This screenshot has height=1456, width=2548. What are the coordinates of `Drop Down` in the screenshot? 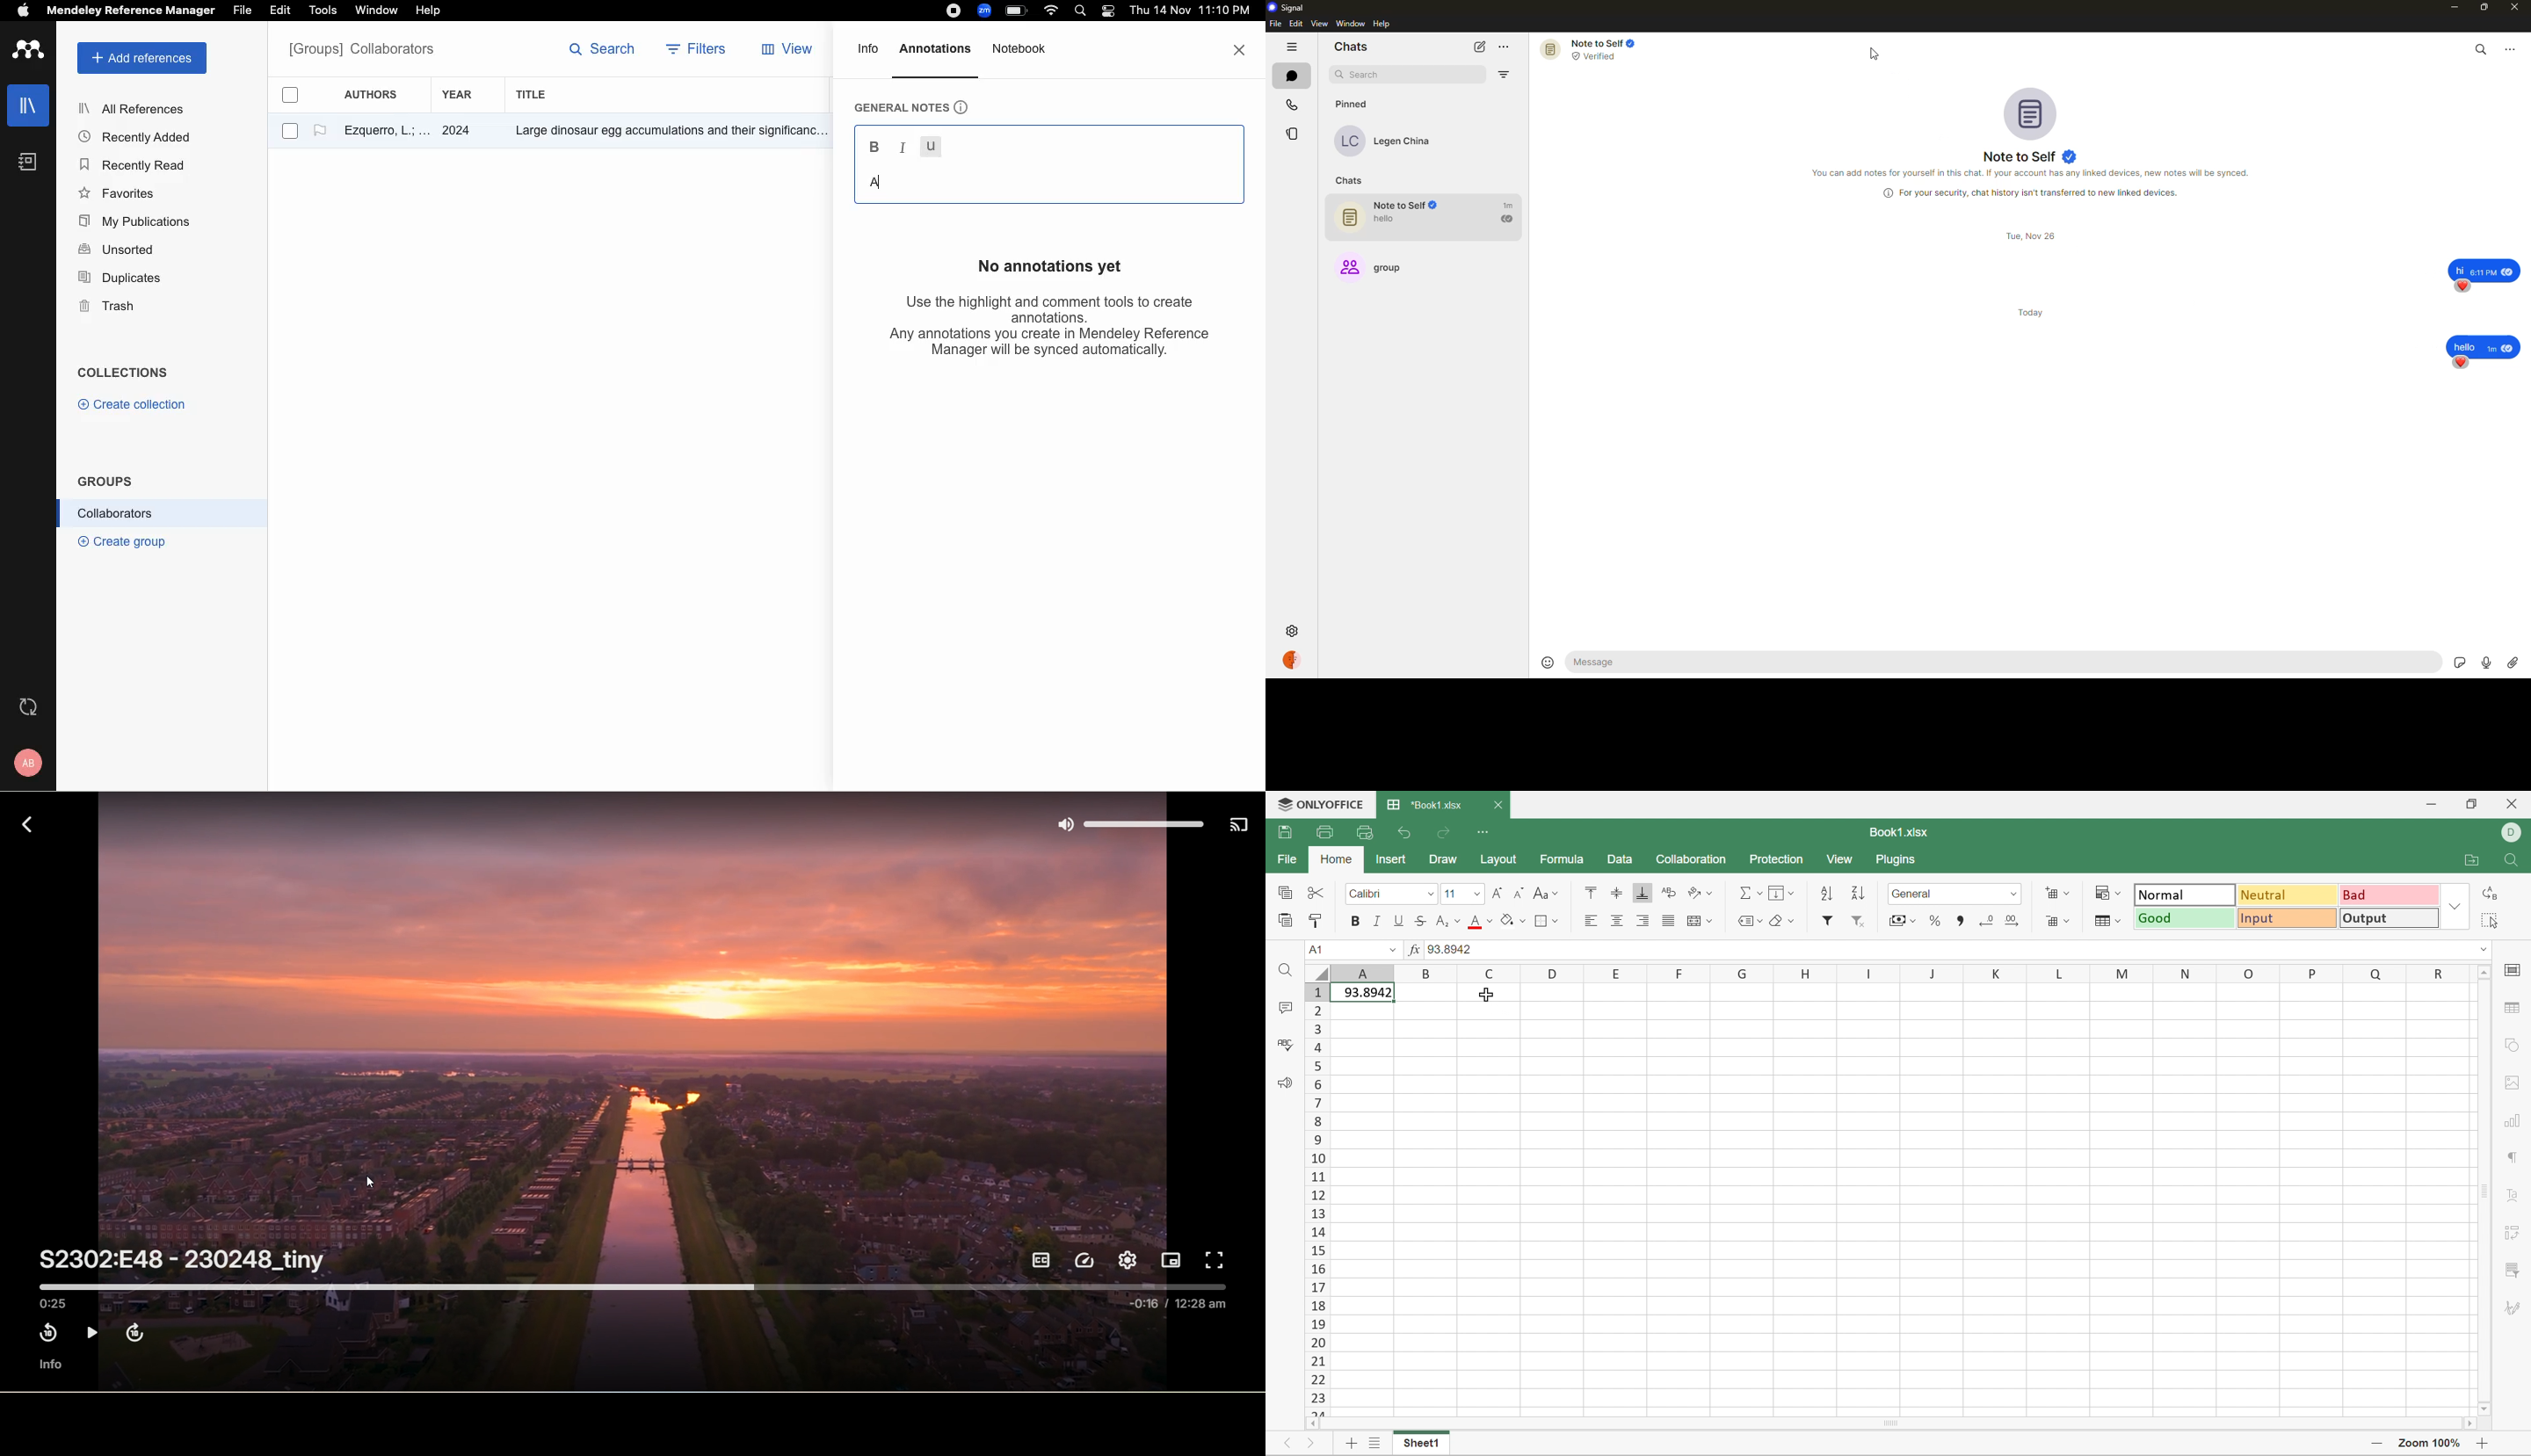 It's located at (1430, 893).